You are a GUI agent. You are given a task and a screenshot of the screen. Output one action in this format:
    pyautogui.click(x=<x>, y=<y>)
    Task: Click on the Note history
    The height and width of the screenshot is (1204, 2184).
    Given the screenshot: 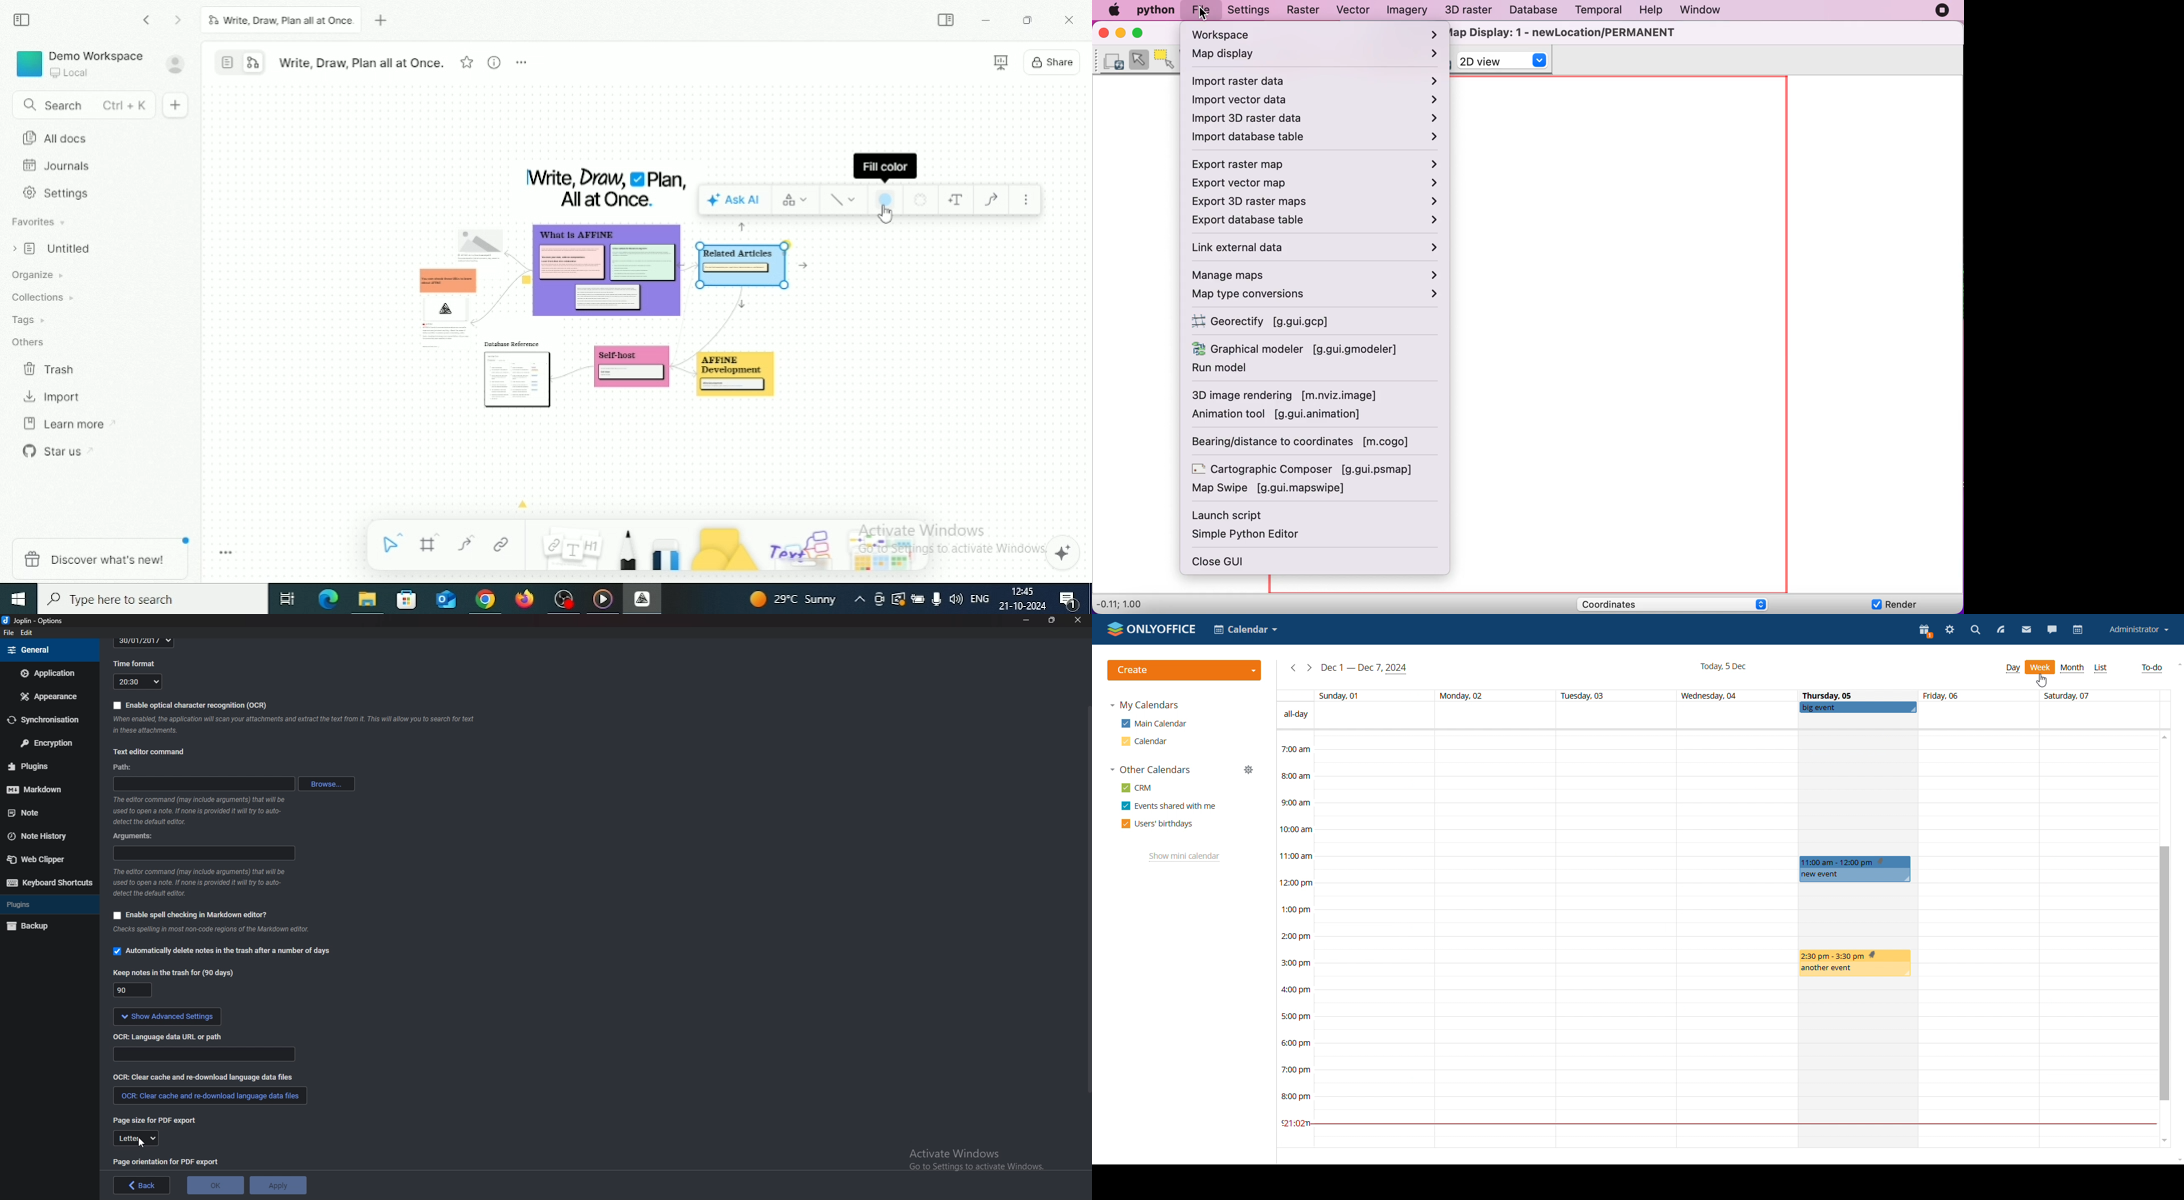 What is the action you would take?
    pyautogui.click(x=43, y=838)
    